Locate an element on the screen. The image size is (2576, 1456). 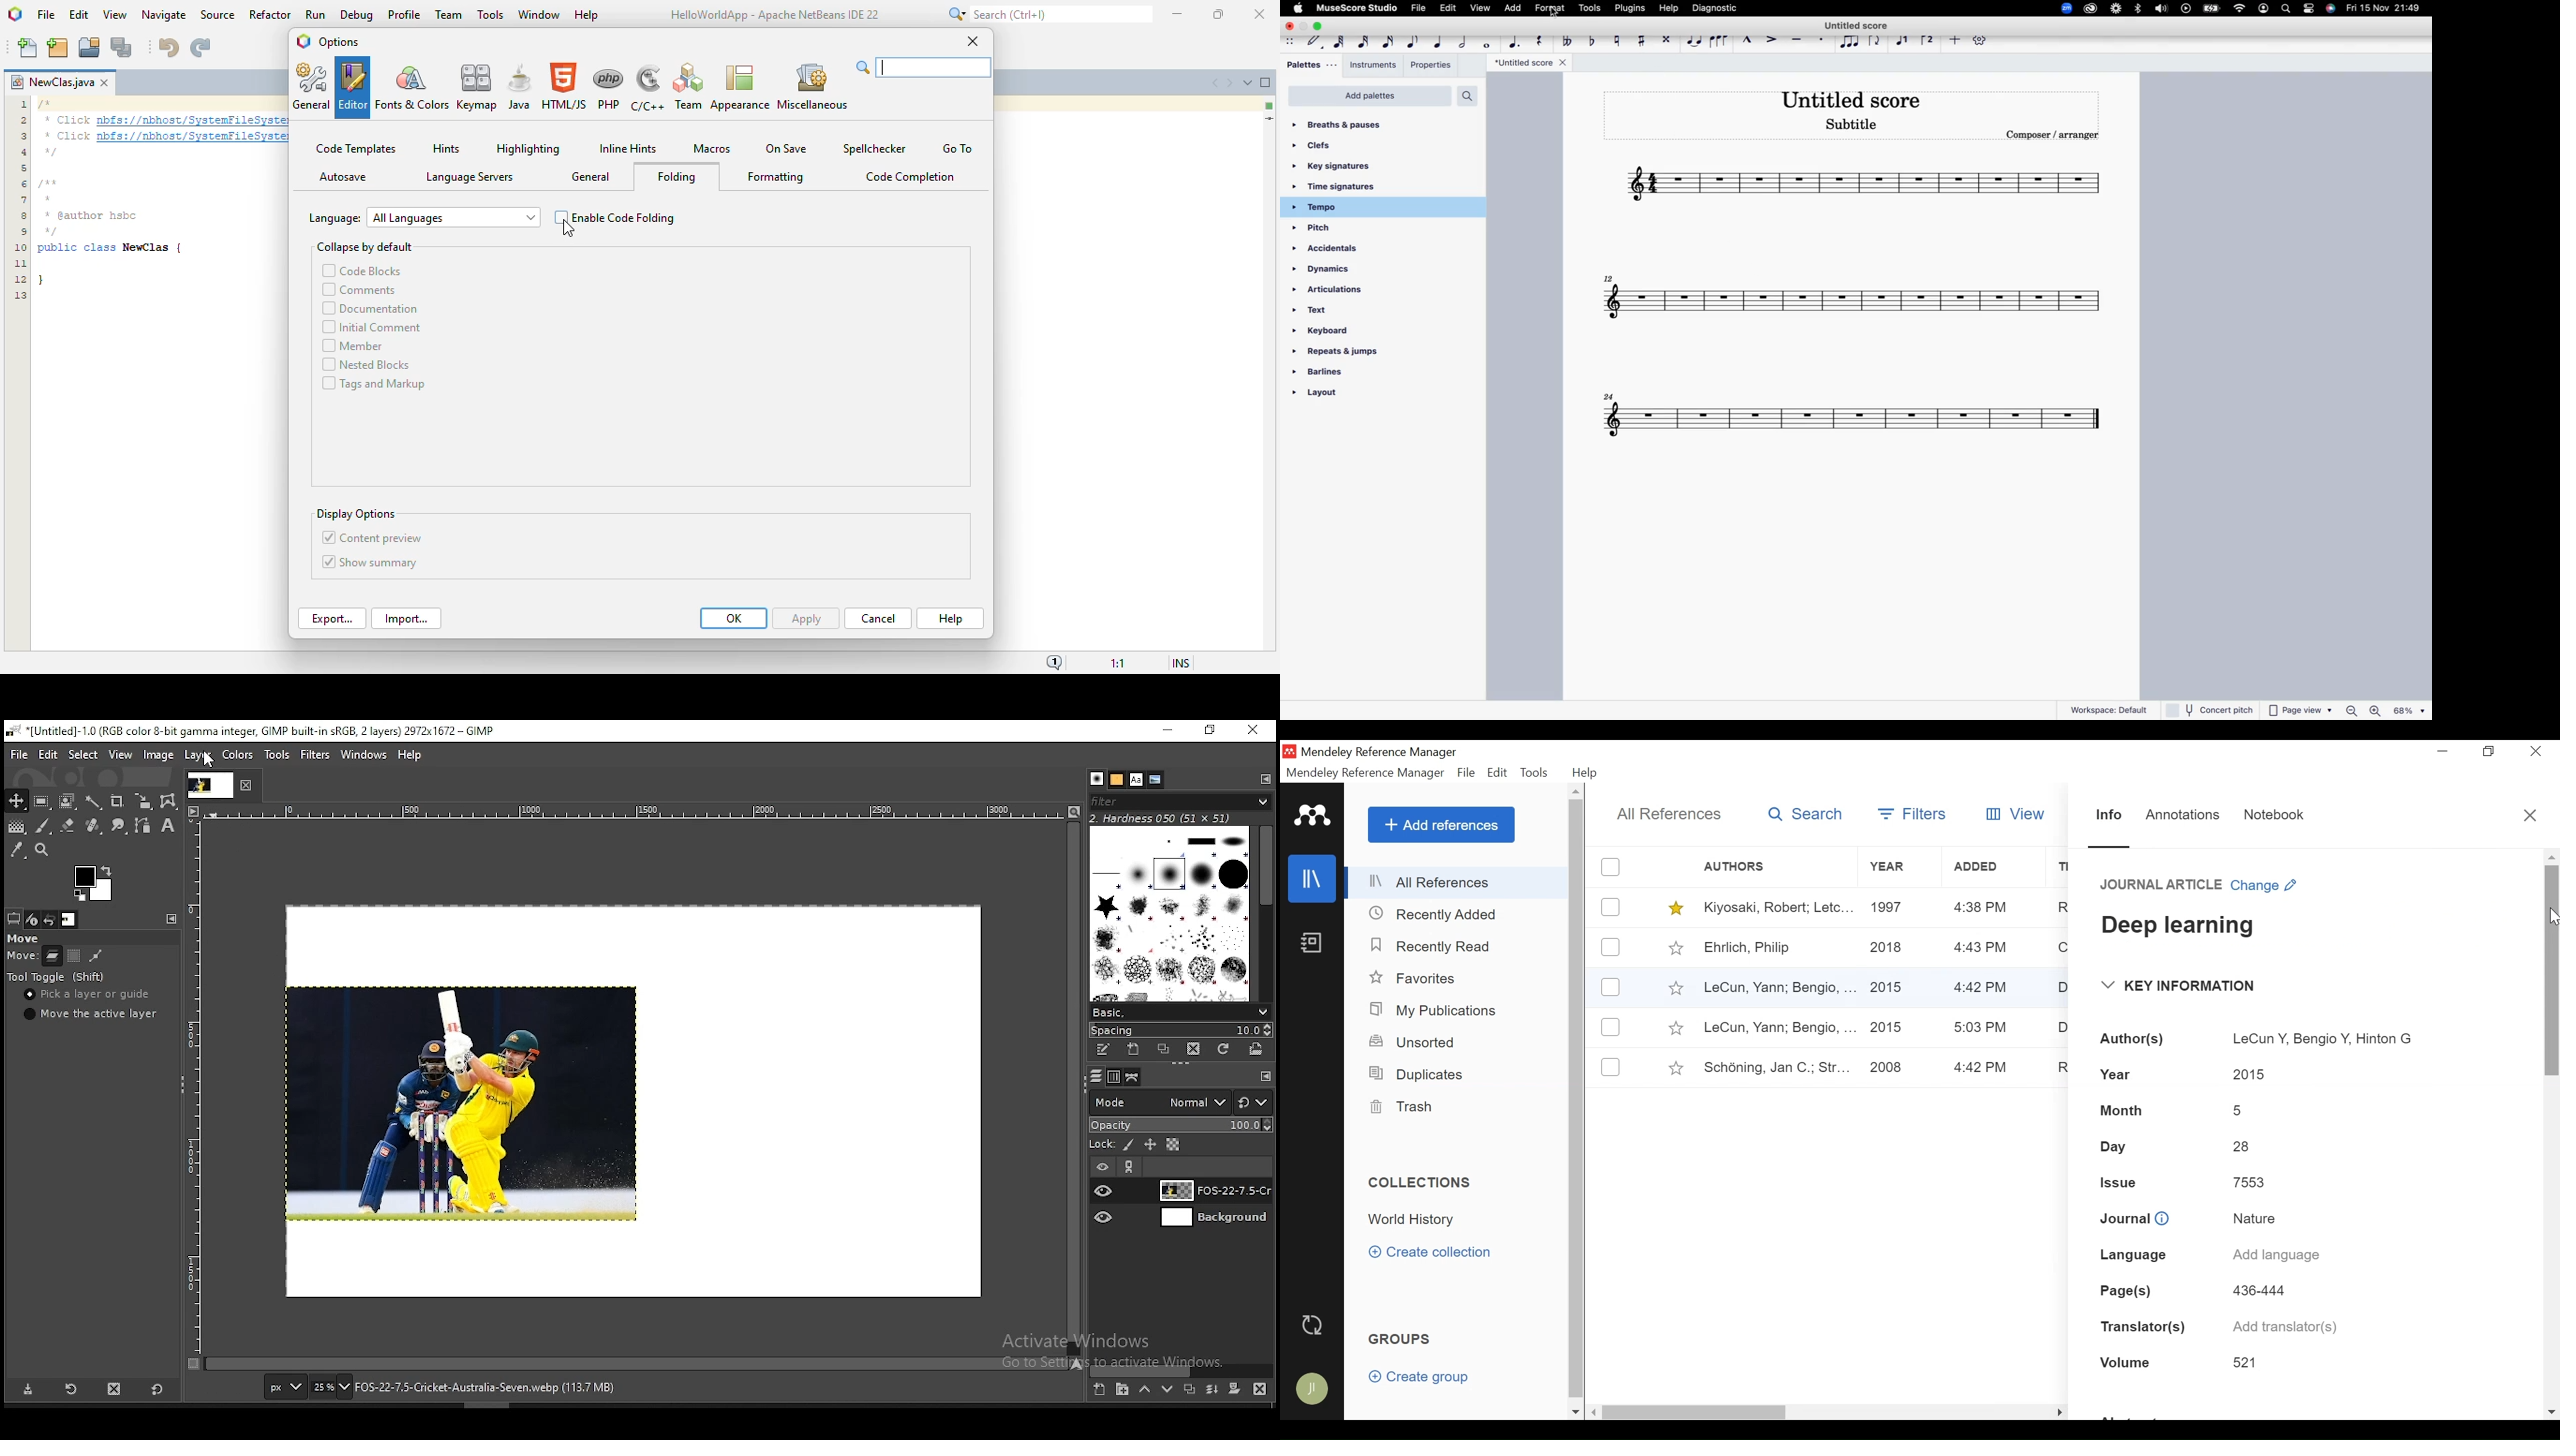
tools is located at coordinates (280, 755).